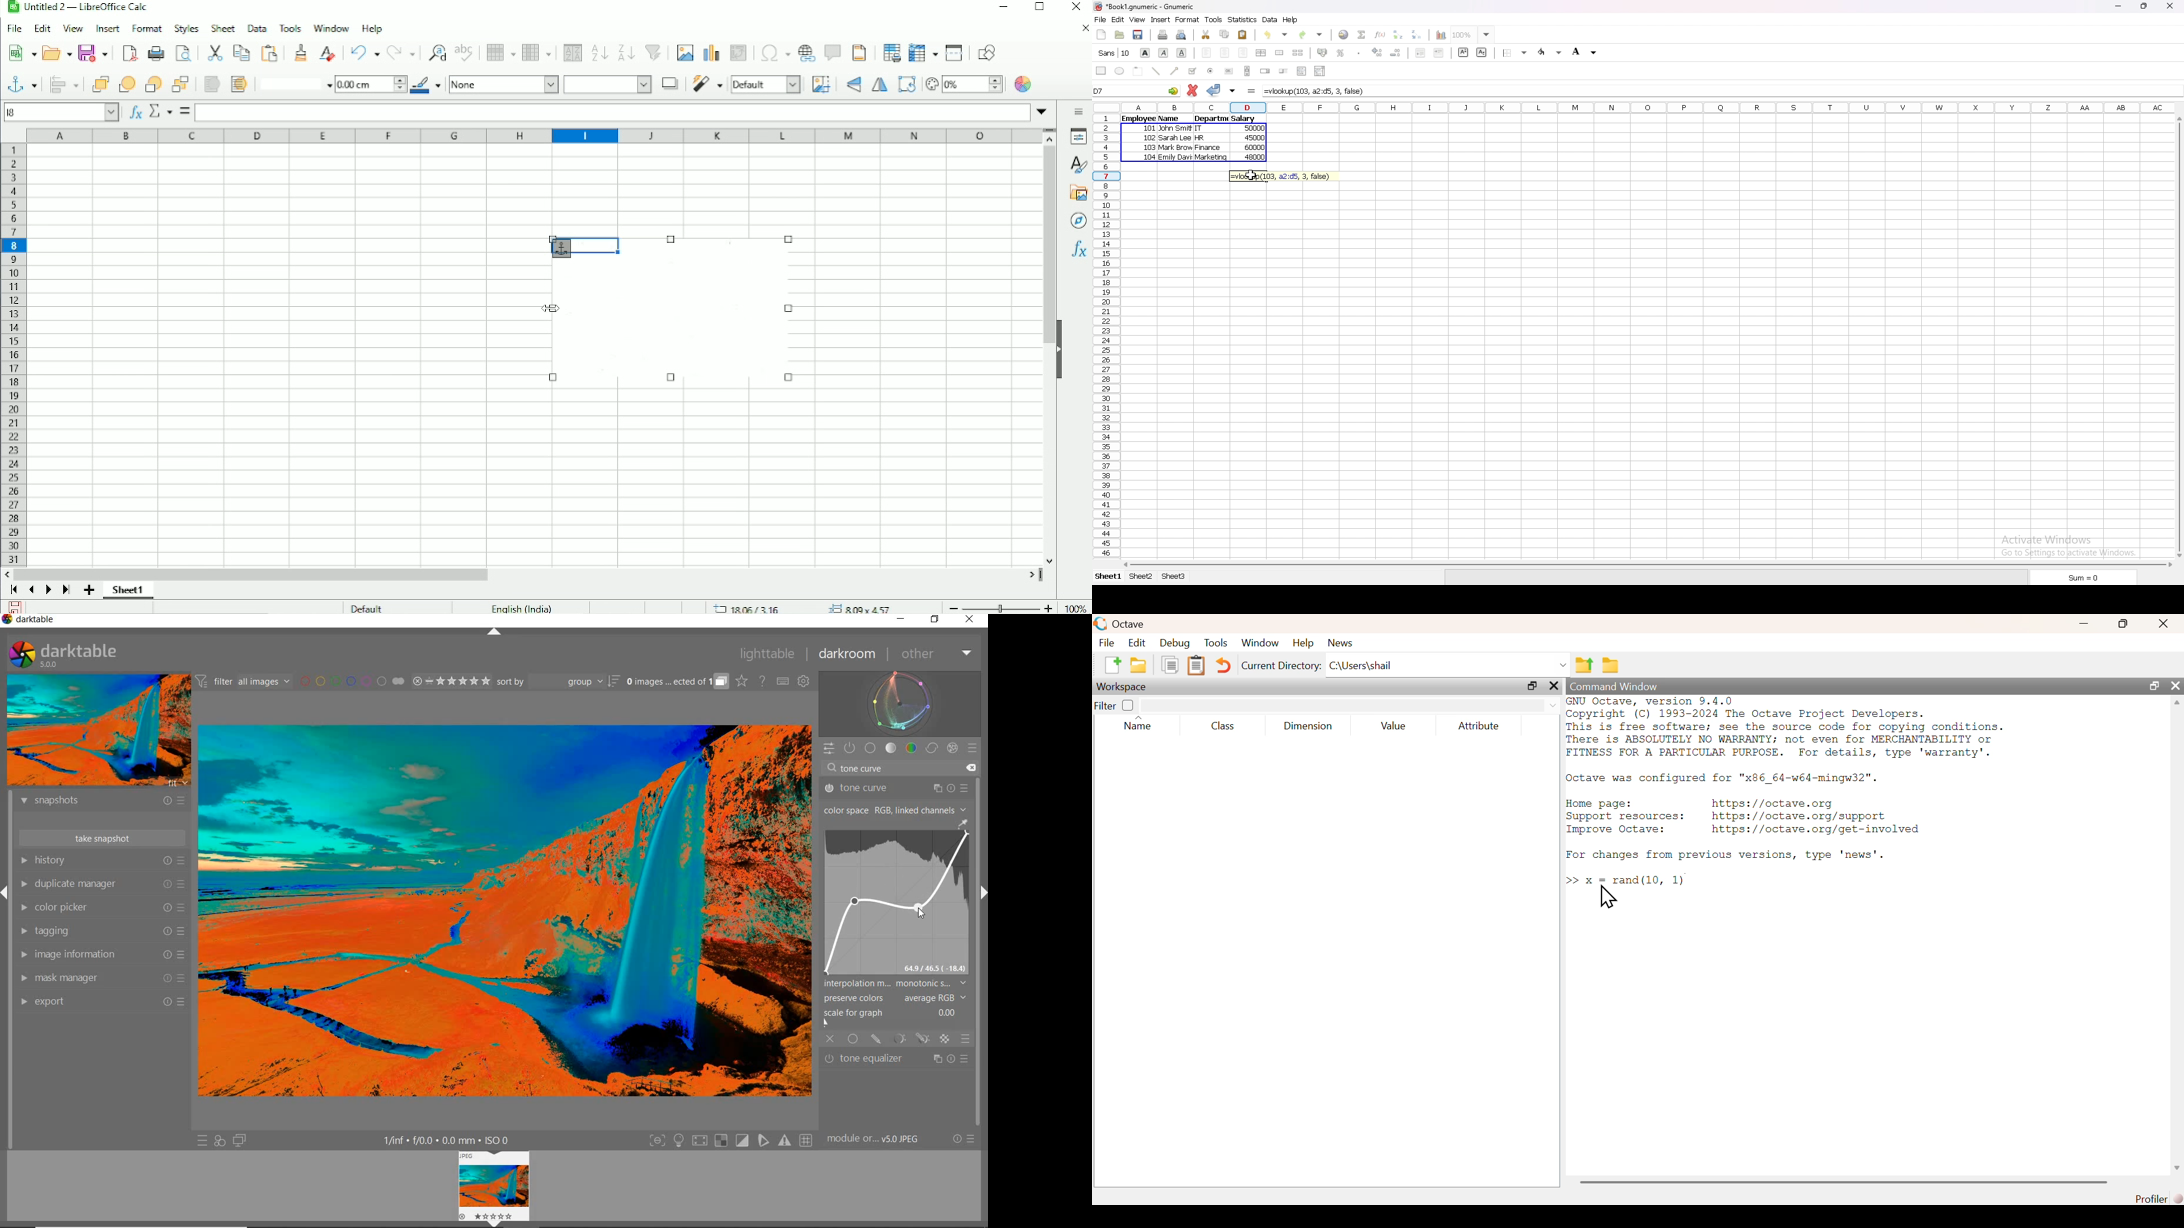  Describe the element at coordinates (900, 703) in the screenshot. I see `waveform` at that location.